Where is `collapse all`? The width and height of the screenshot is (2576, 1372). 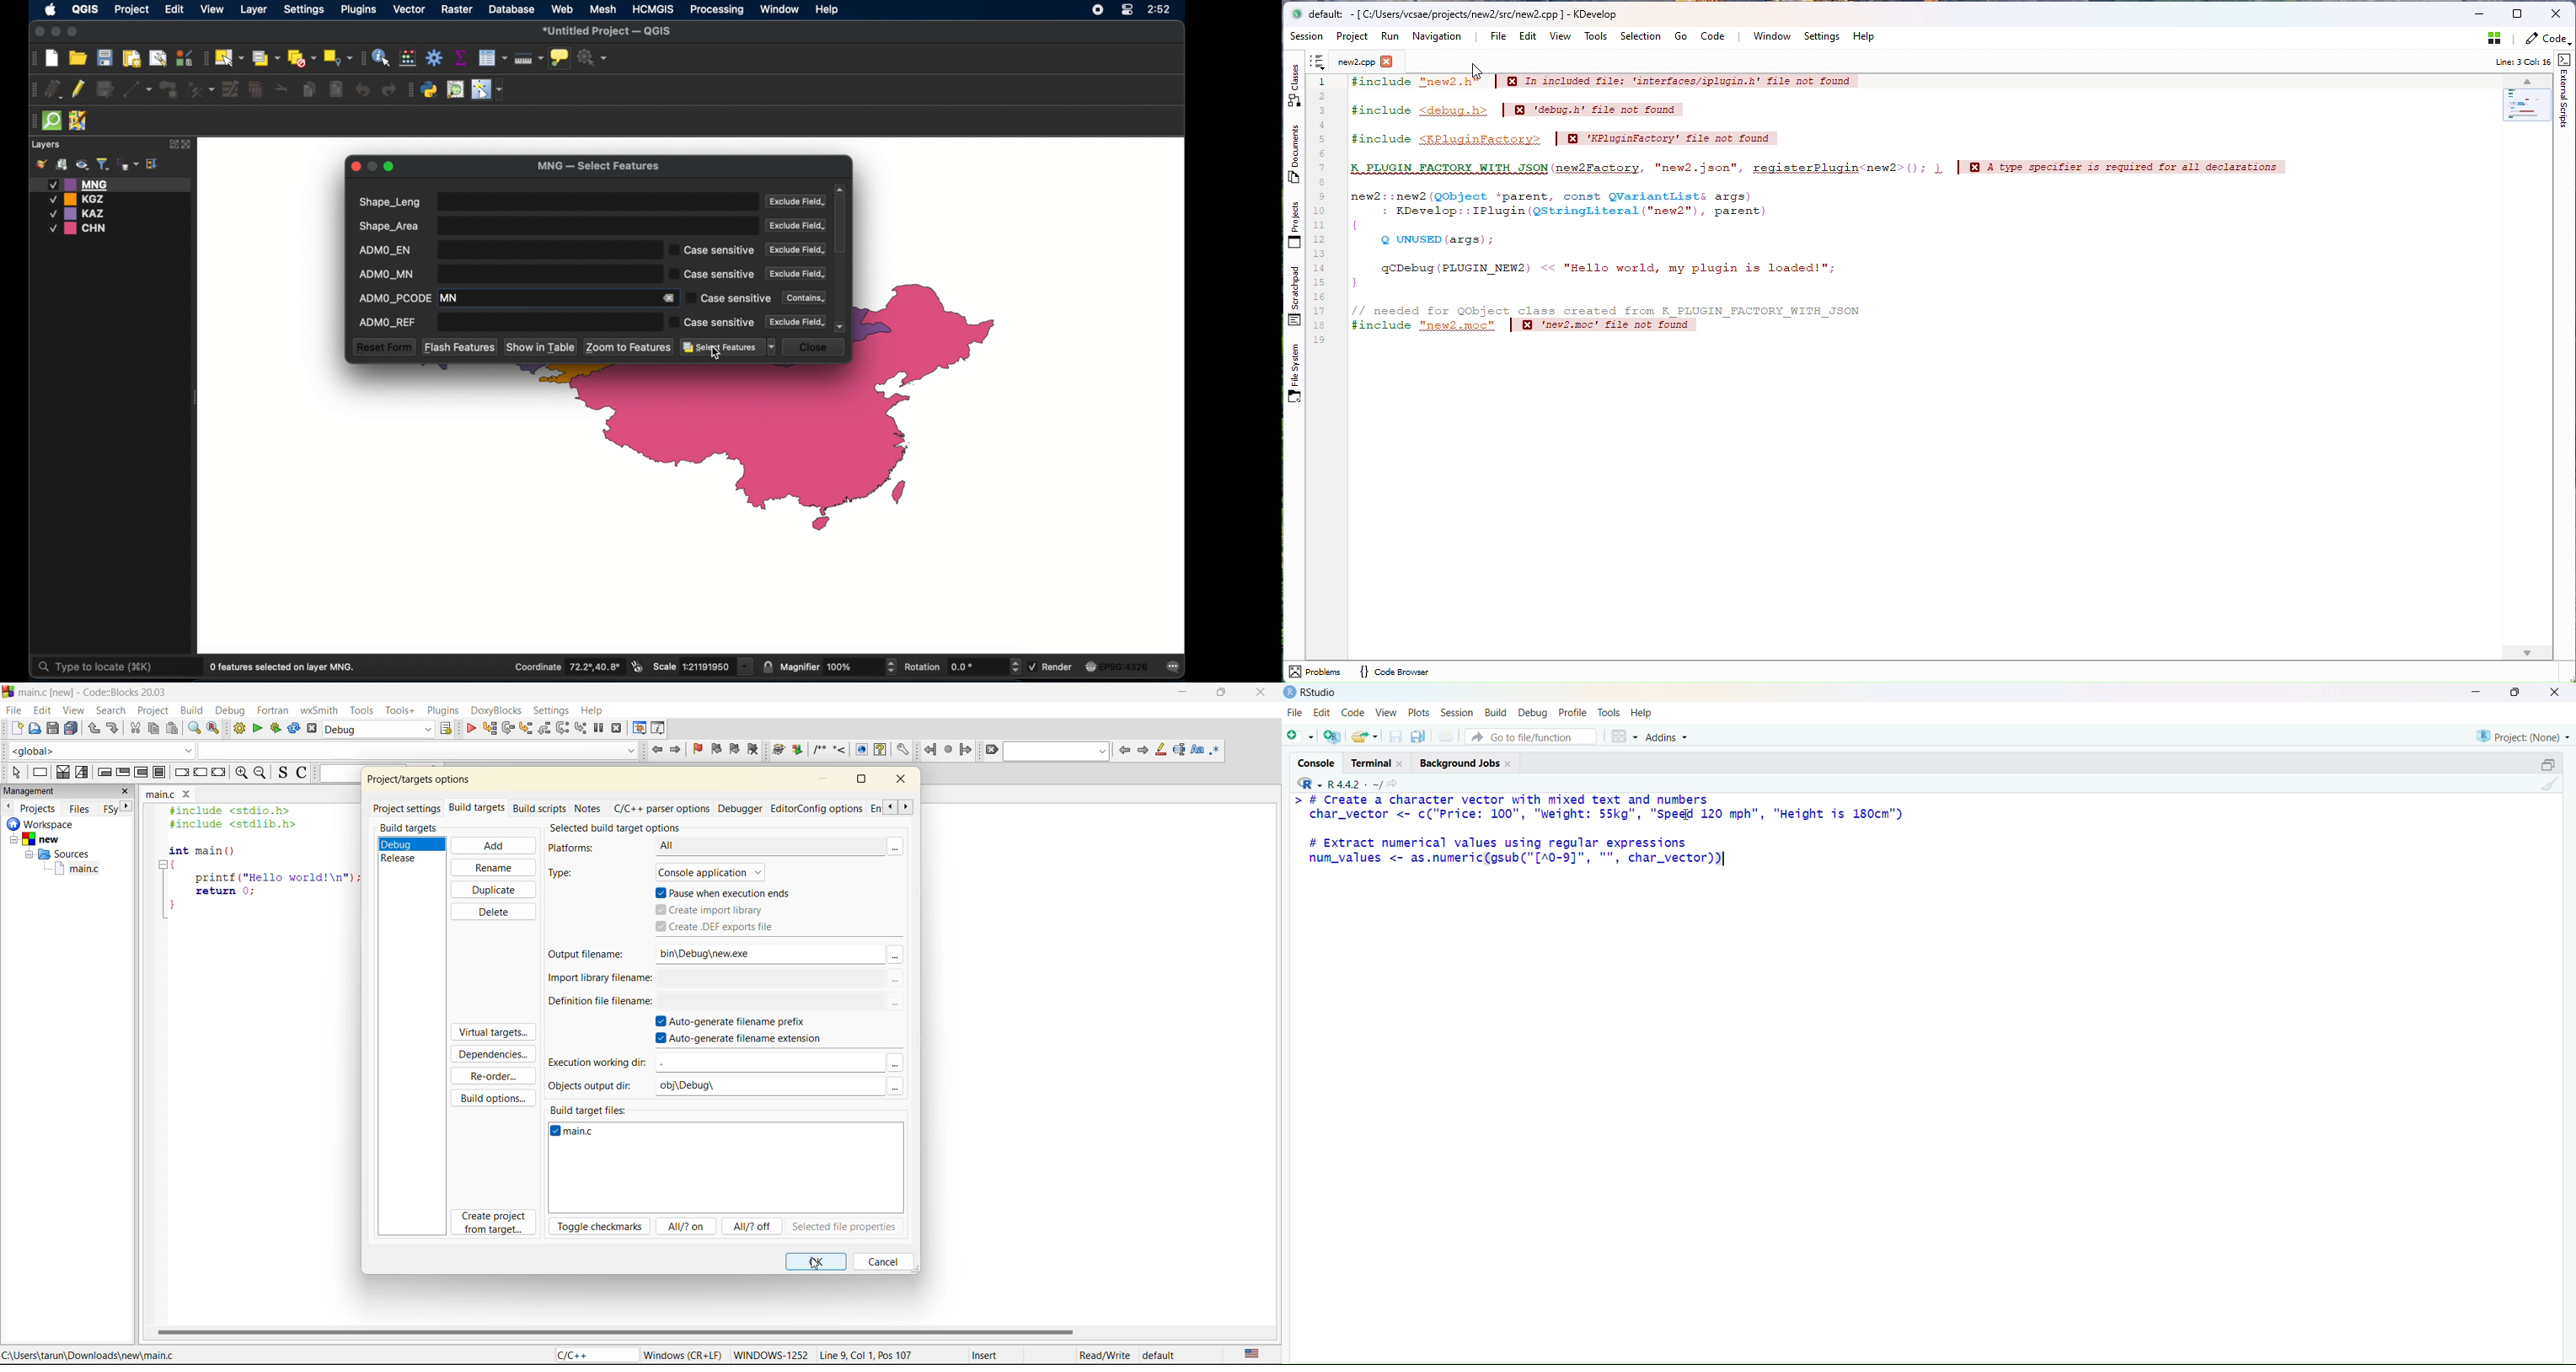 collapse all is located at coordinates (153, 163).